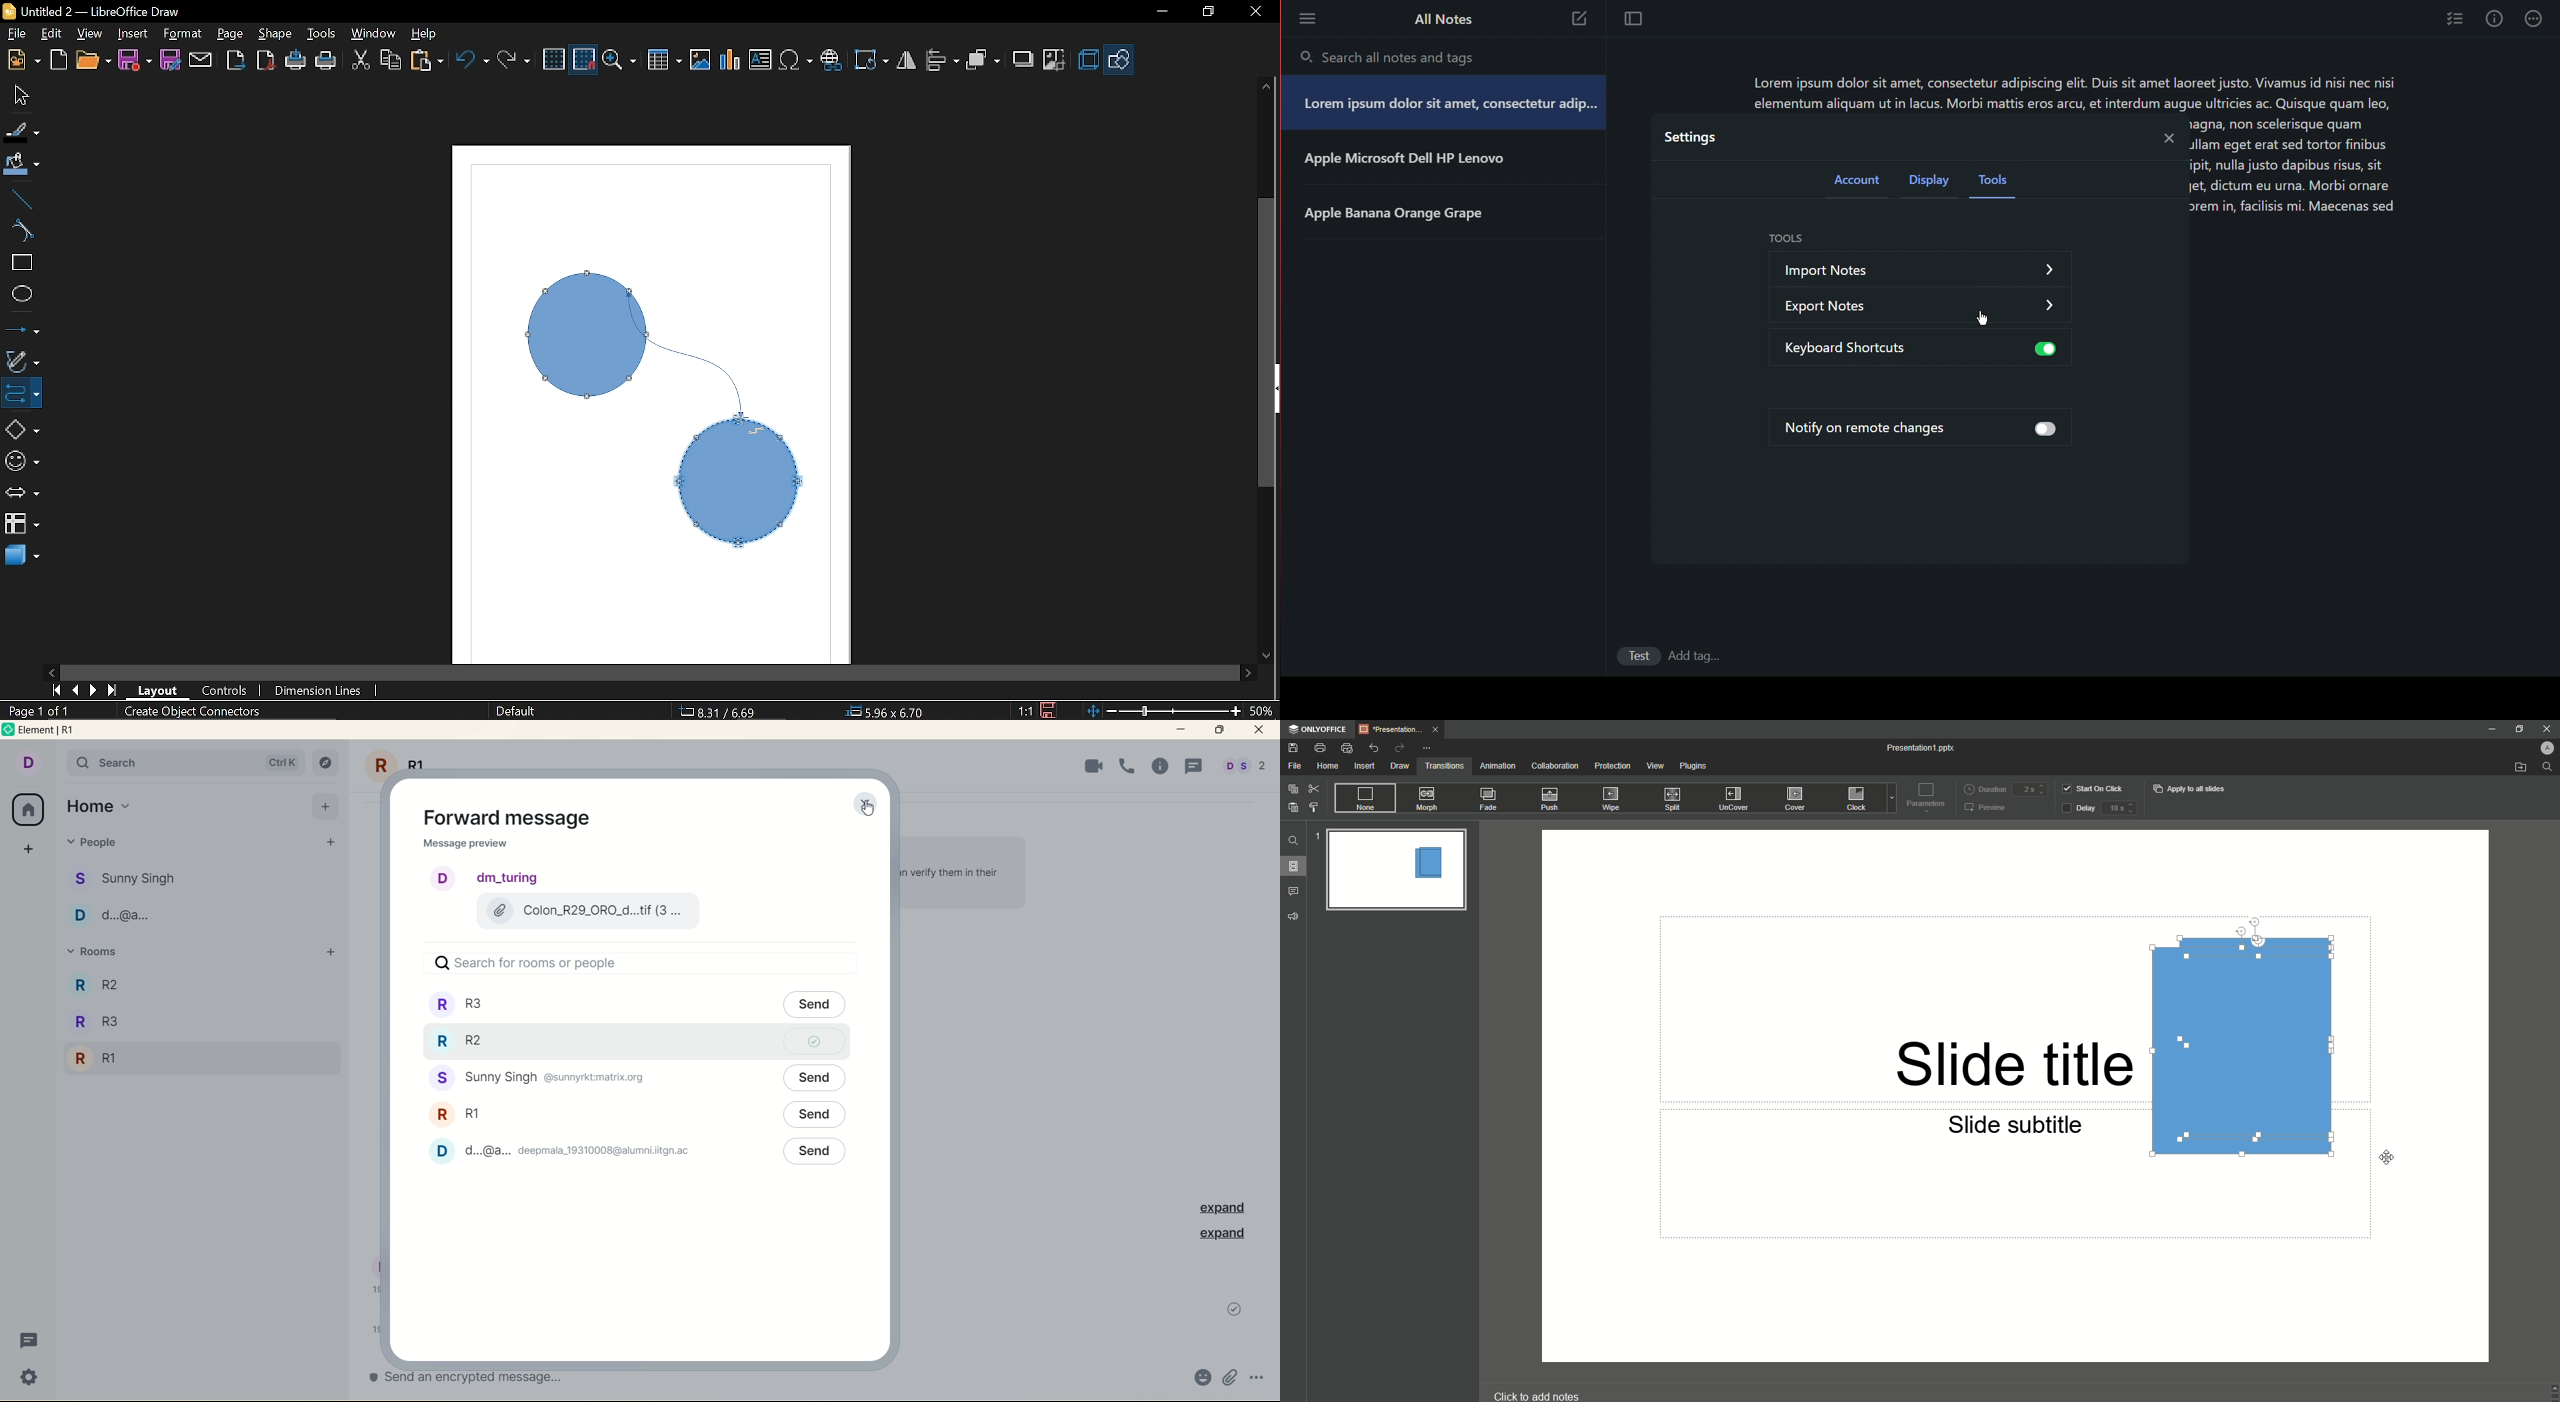 This screenshot has width=2576, height=1428. Describe the element at coordinates (762, 61) in the screenshot. I see `Insert text` at that location.